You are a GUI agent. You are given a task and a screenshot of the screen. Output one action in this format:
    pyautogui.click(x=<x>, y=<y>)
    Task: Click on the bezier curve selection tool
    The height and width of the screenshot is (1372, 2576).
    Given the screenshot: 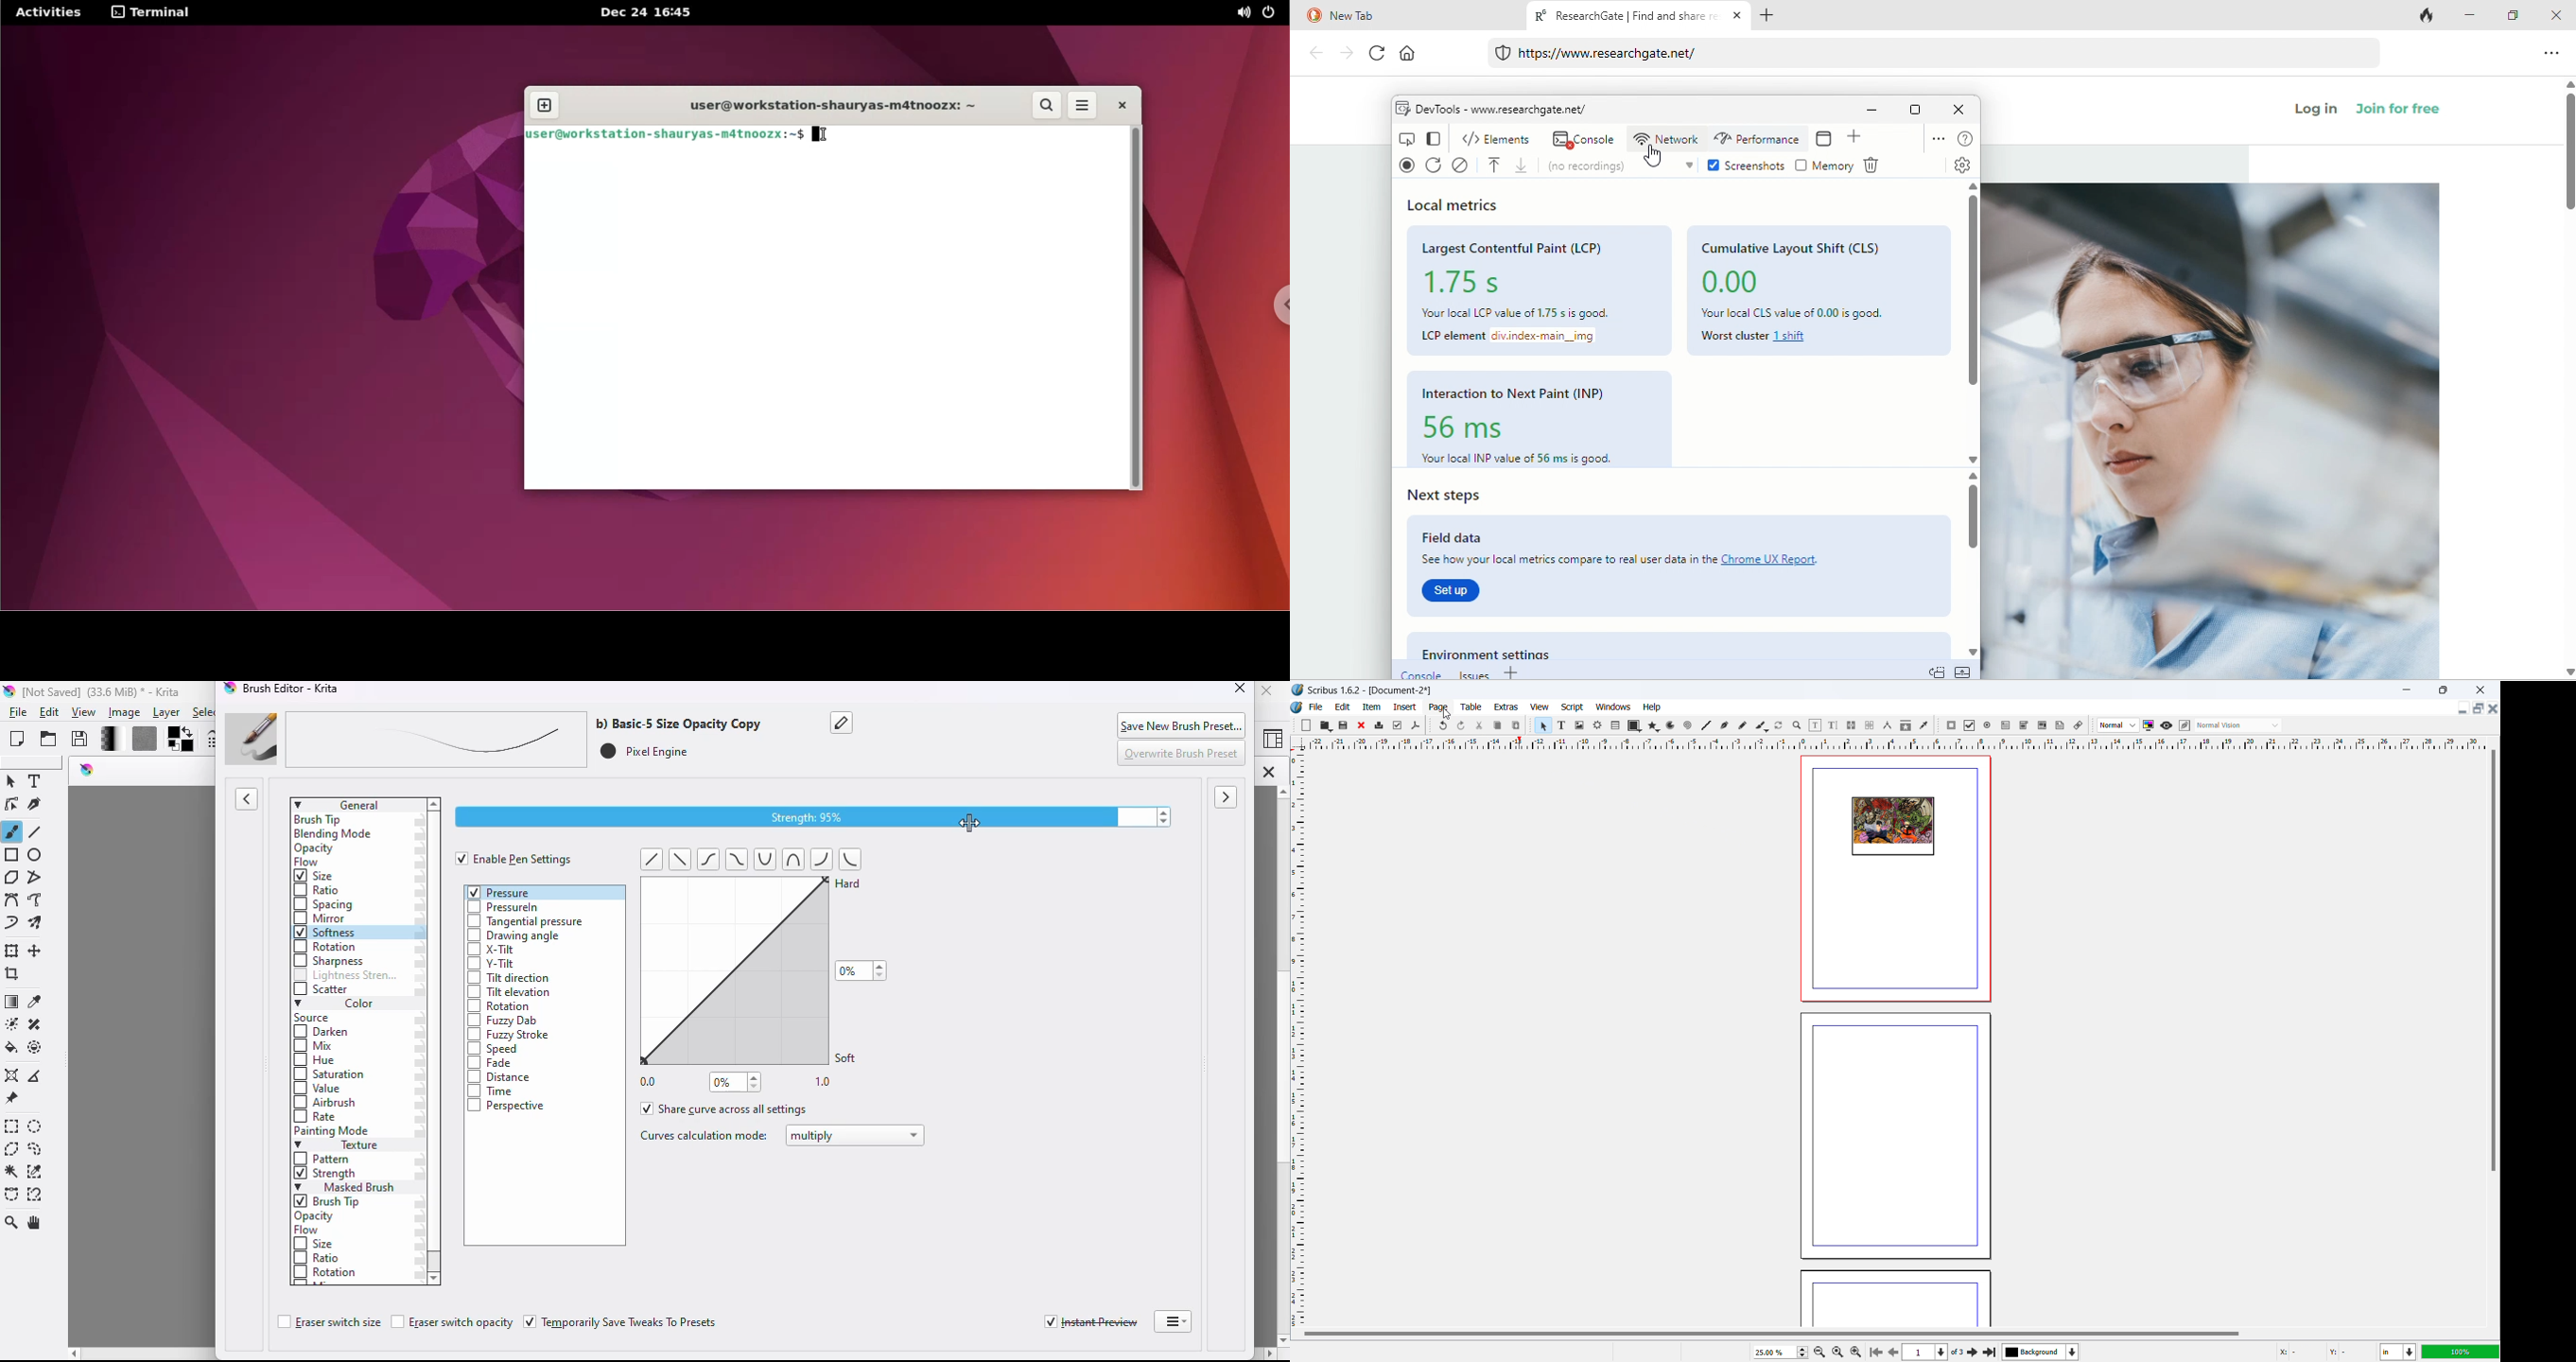 What is the action you would take?
    pyautogui.click(x=12, y=1195)
    